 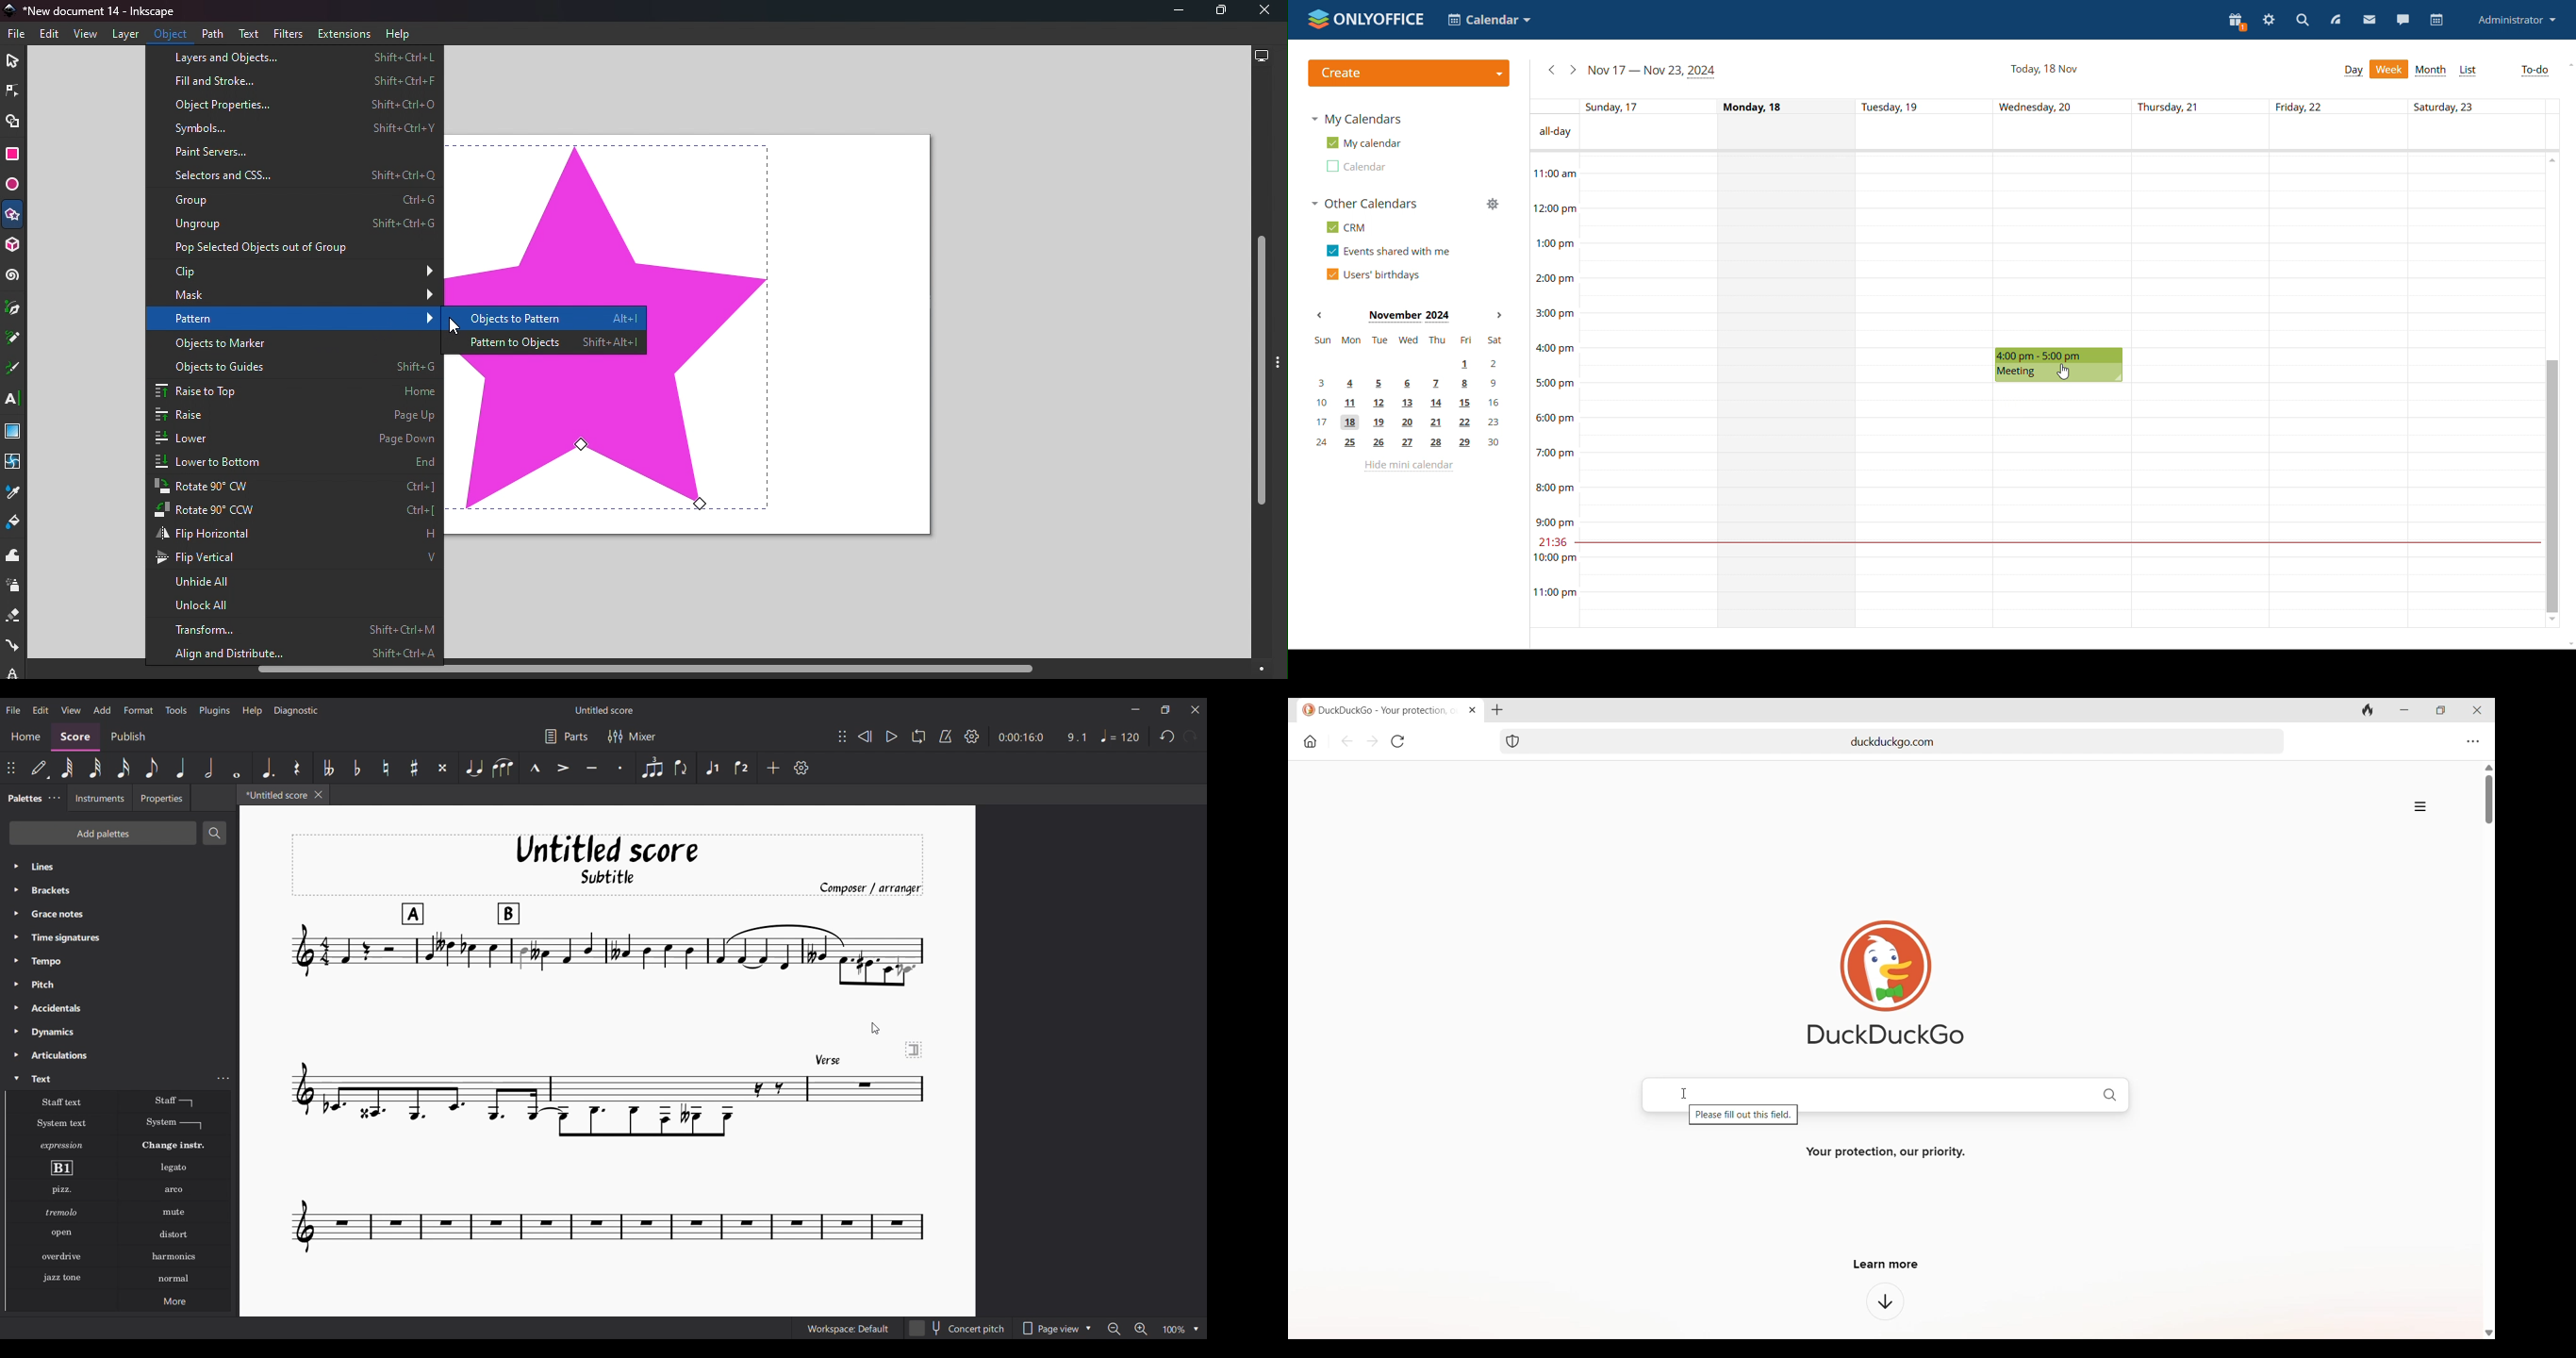 I want to click on Publish section, so click(x=128, y=737).